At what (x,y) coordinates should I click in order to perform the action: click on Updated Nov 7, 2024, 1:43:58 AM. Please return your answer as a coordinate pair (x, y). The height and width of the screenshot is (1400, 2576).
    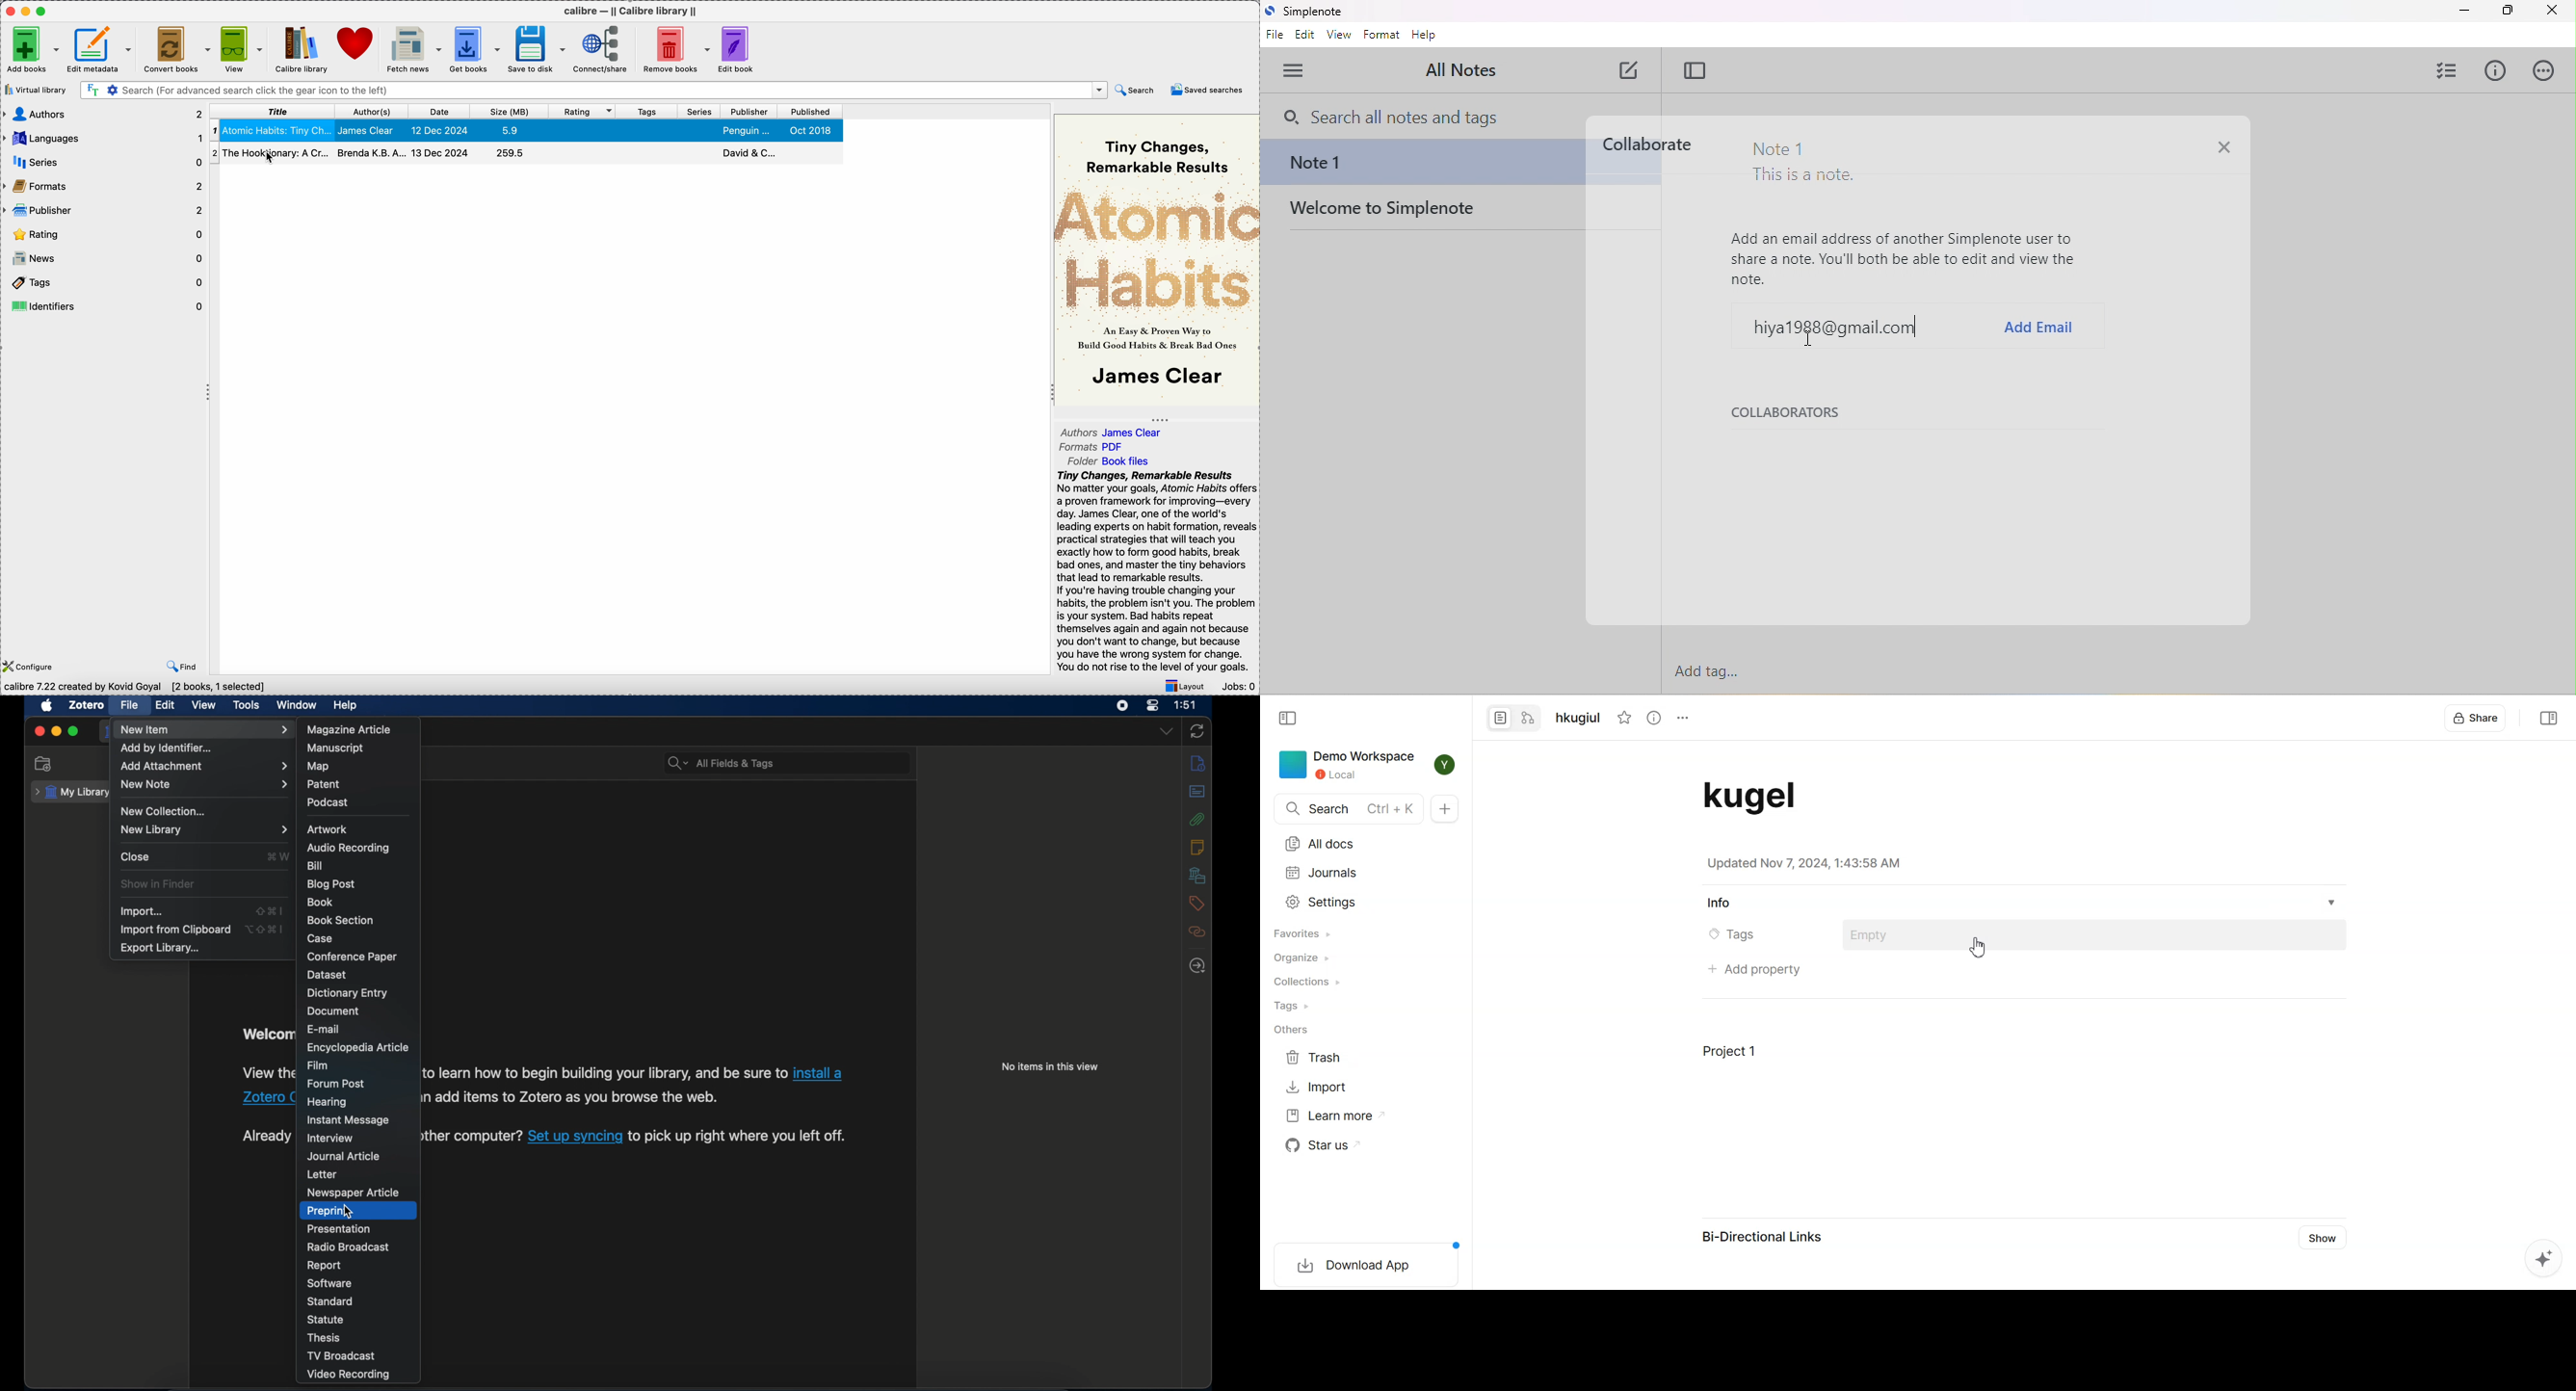
    Looking at the image, I should click on (1806, 864).